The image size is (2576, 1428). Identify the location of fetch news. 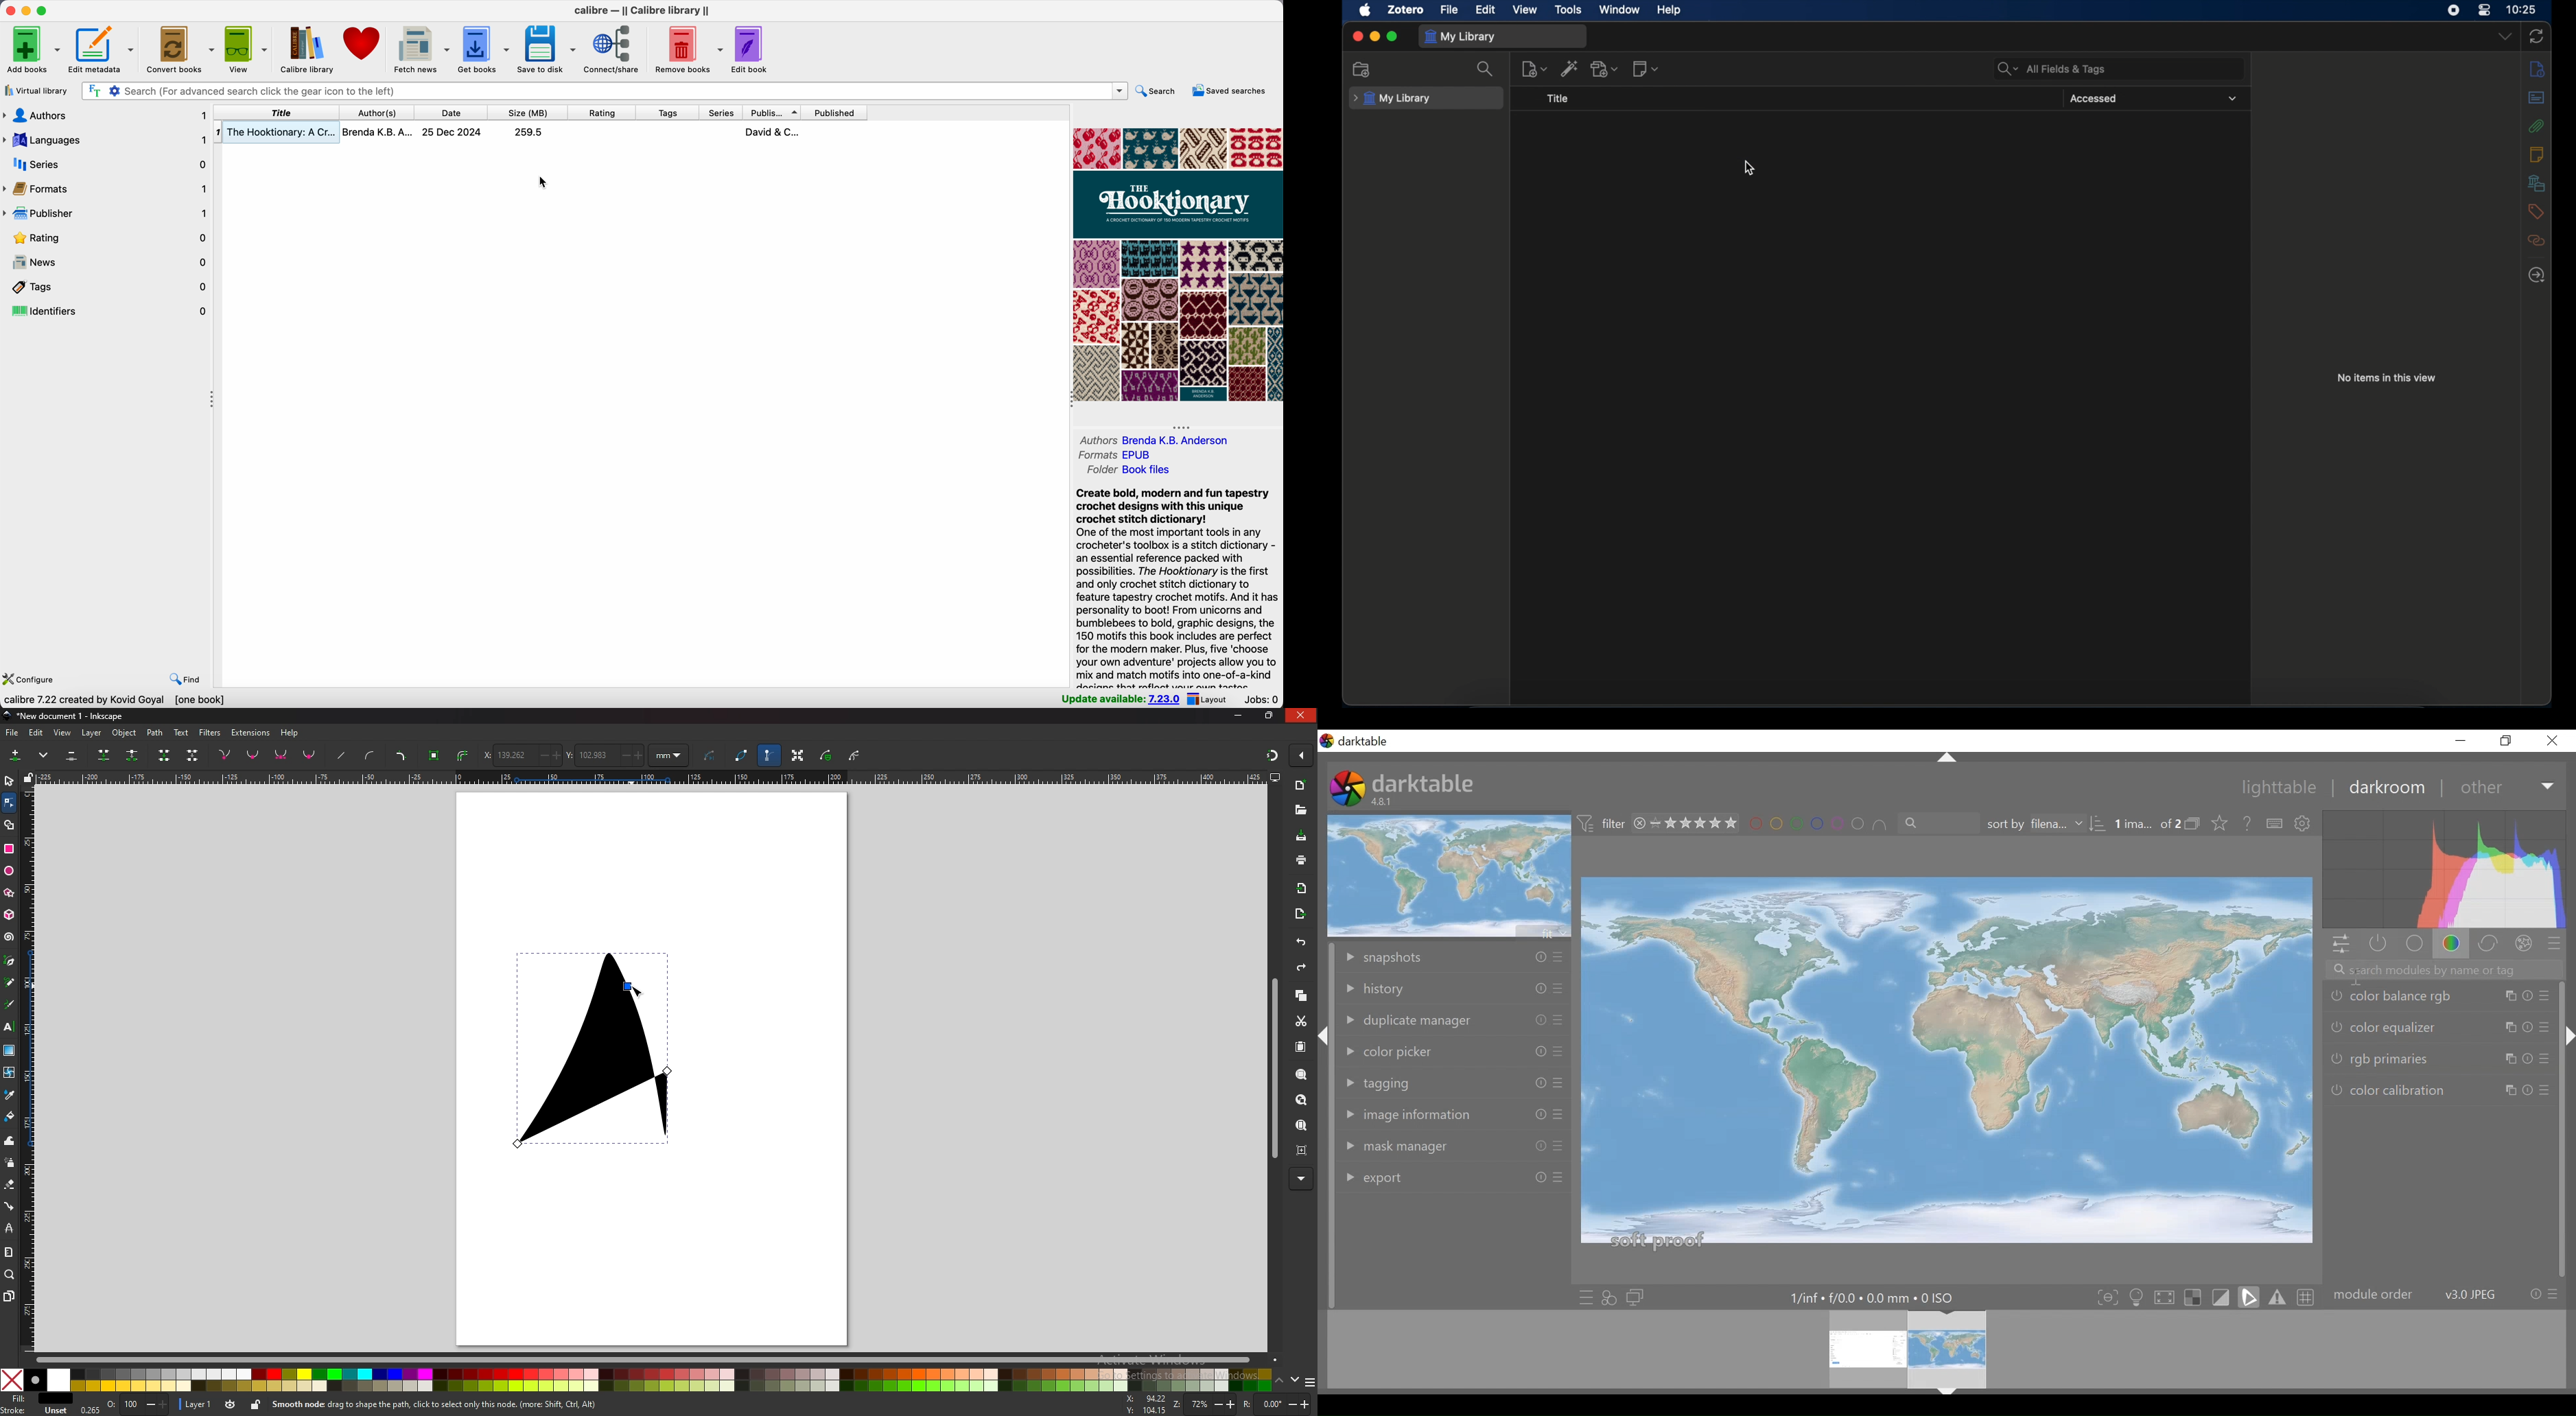
(421, 48).